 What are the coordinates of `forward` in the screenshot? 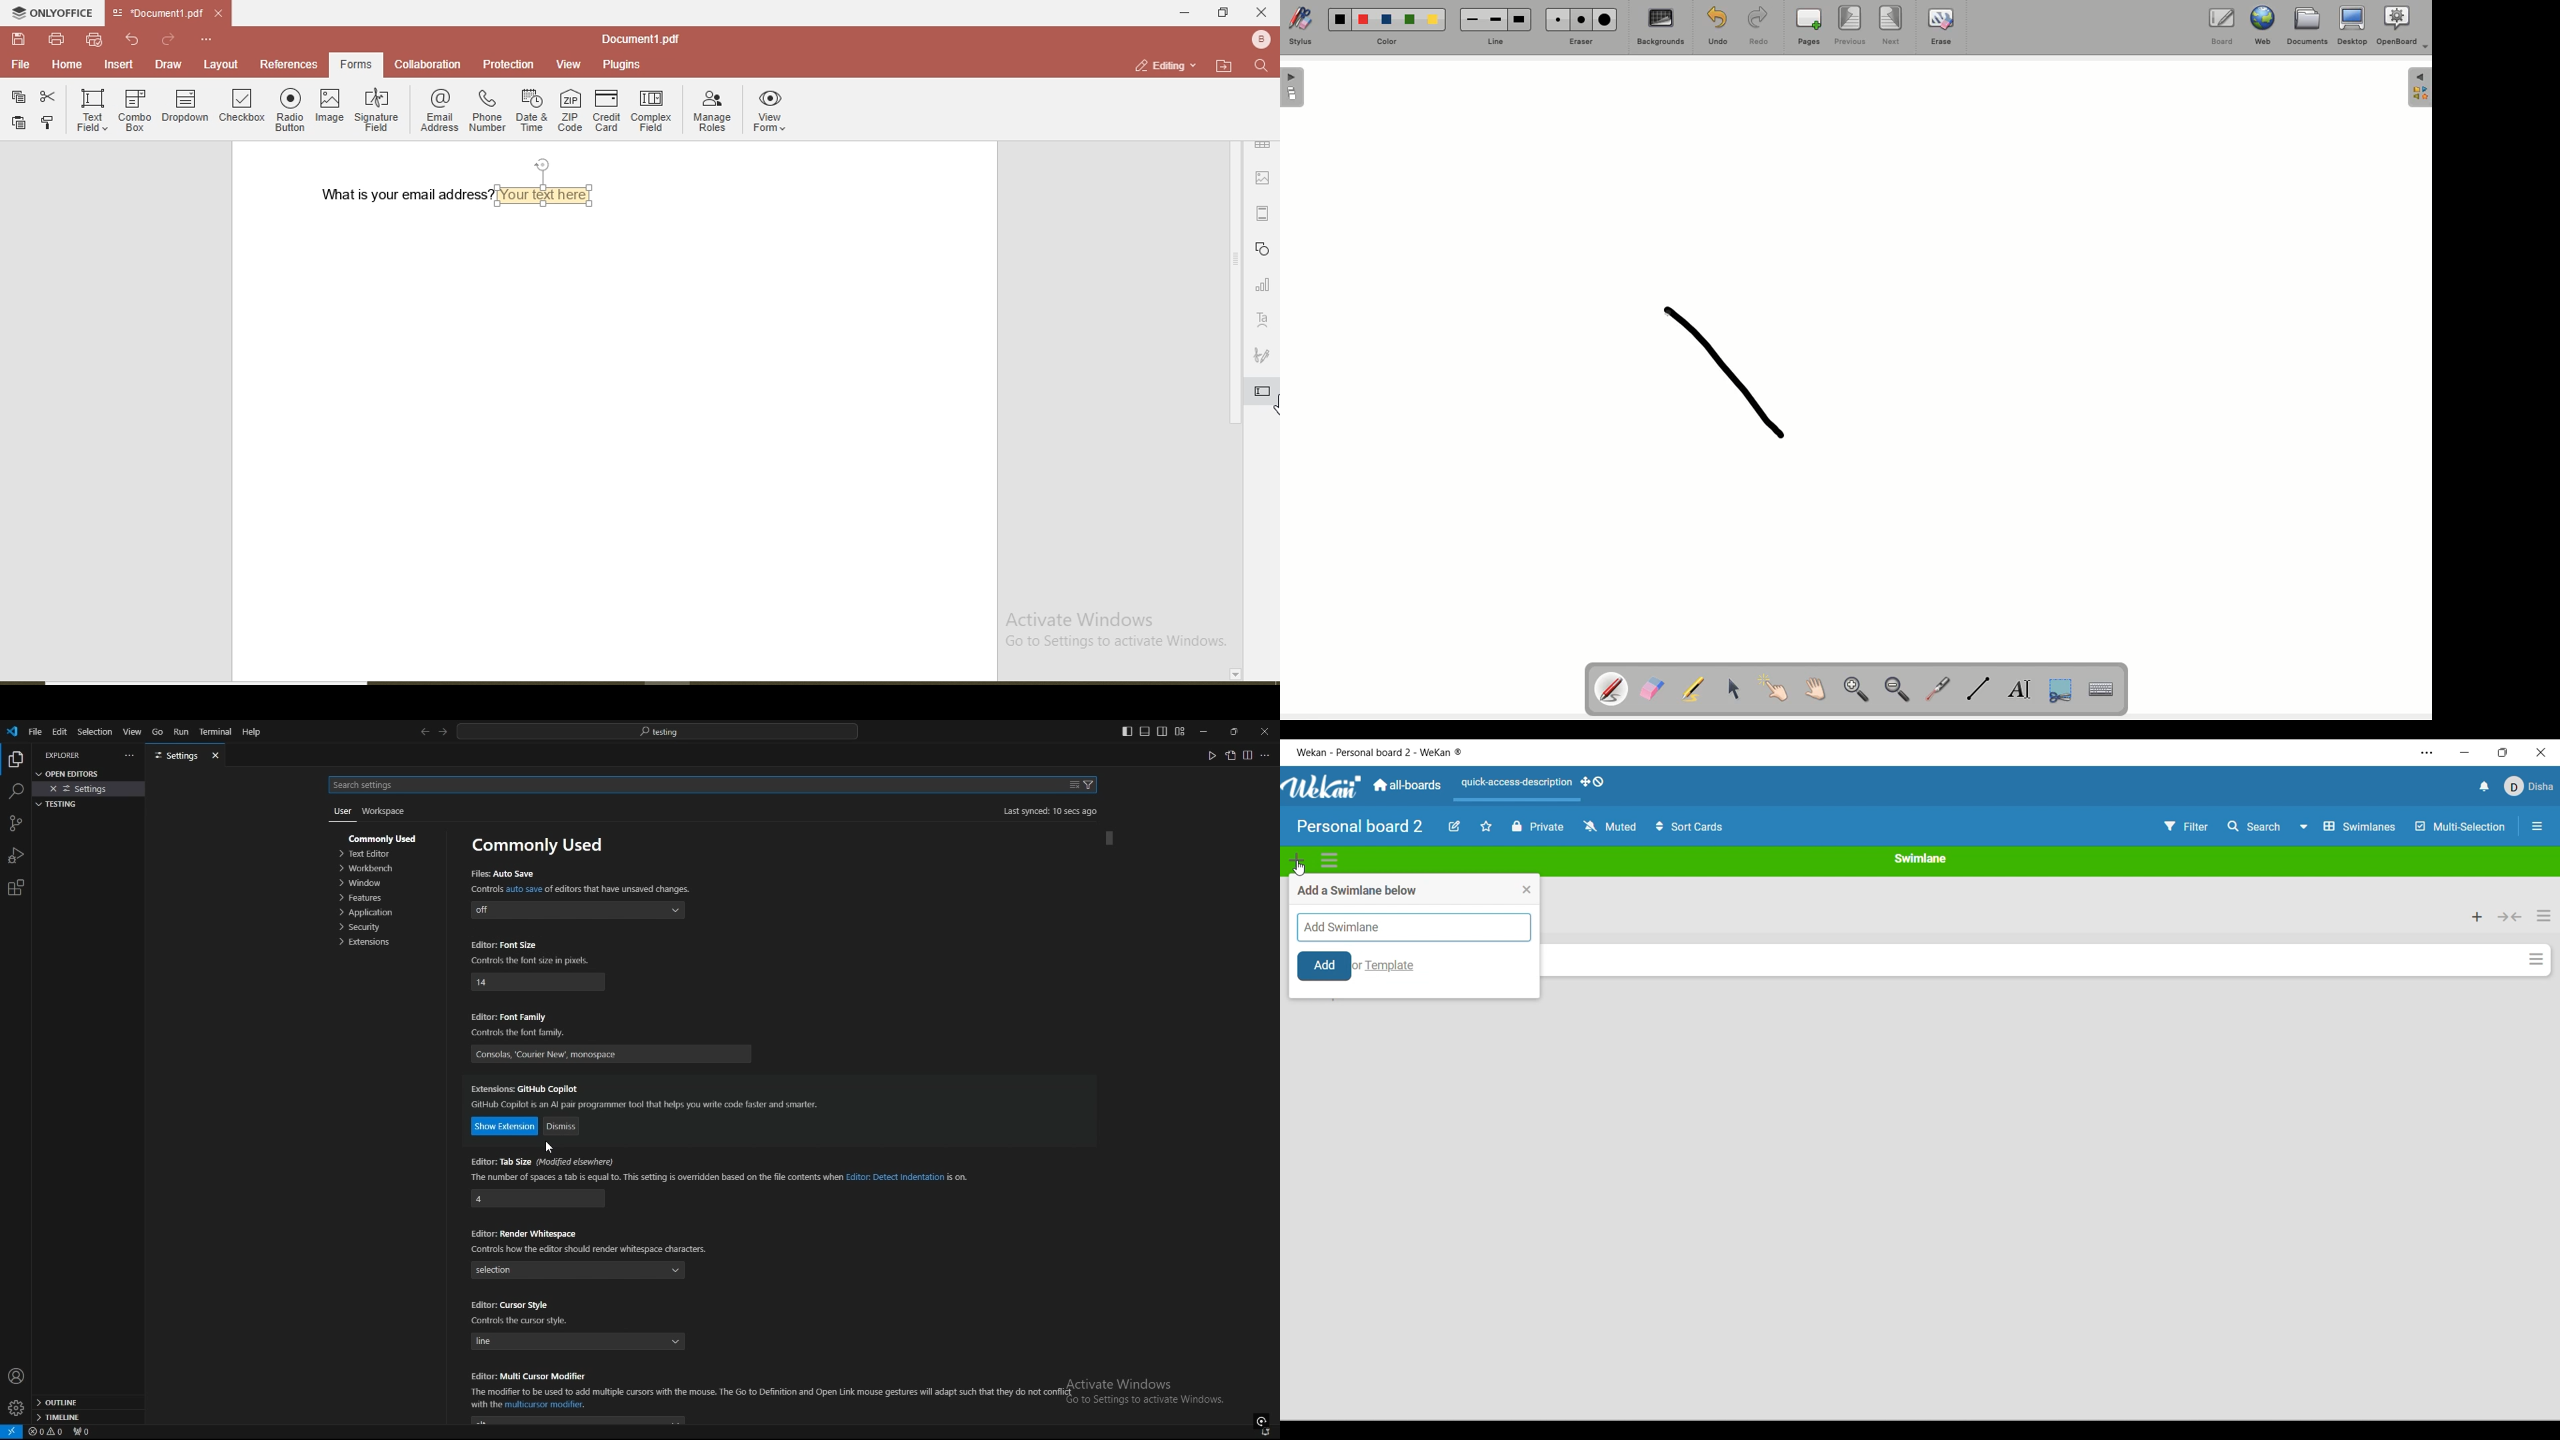 It's located at (443, 733).